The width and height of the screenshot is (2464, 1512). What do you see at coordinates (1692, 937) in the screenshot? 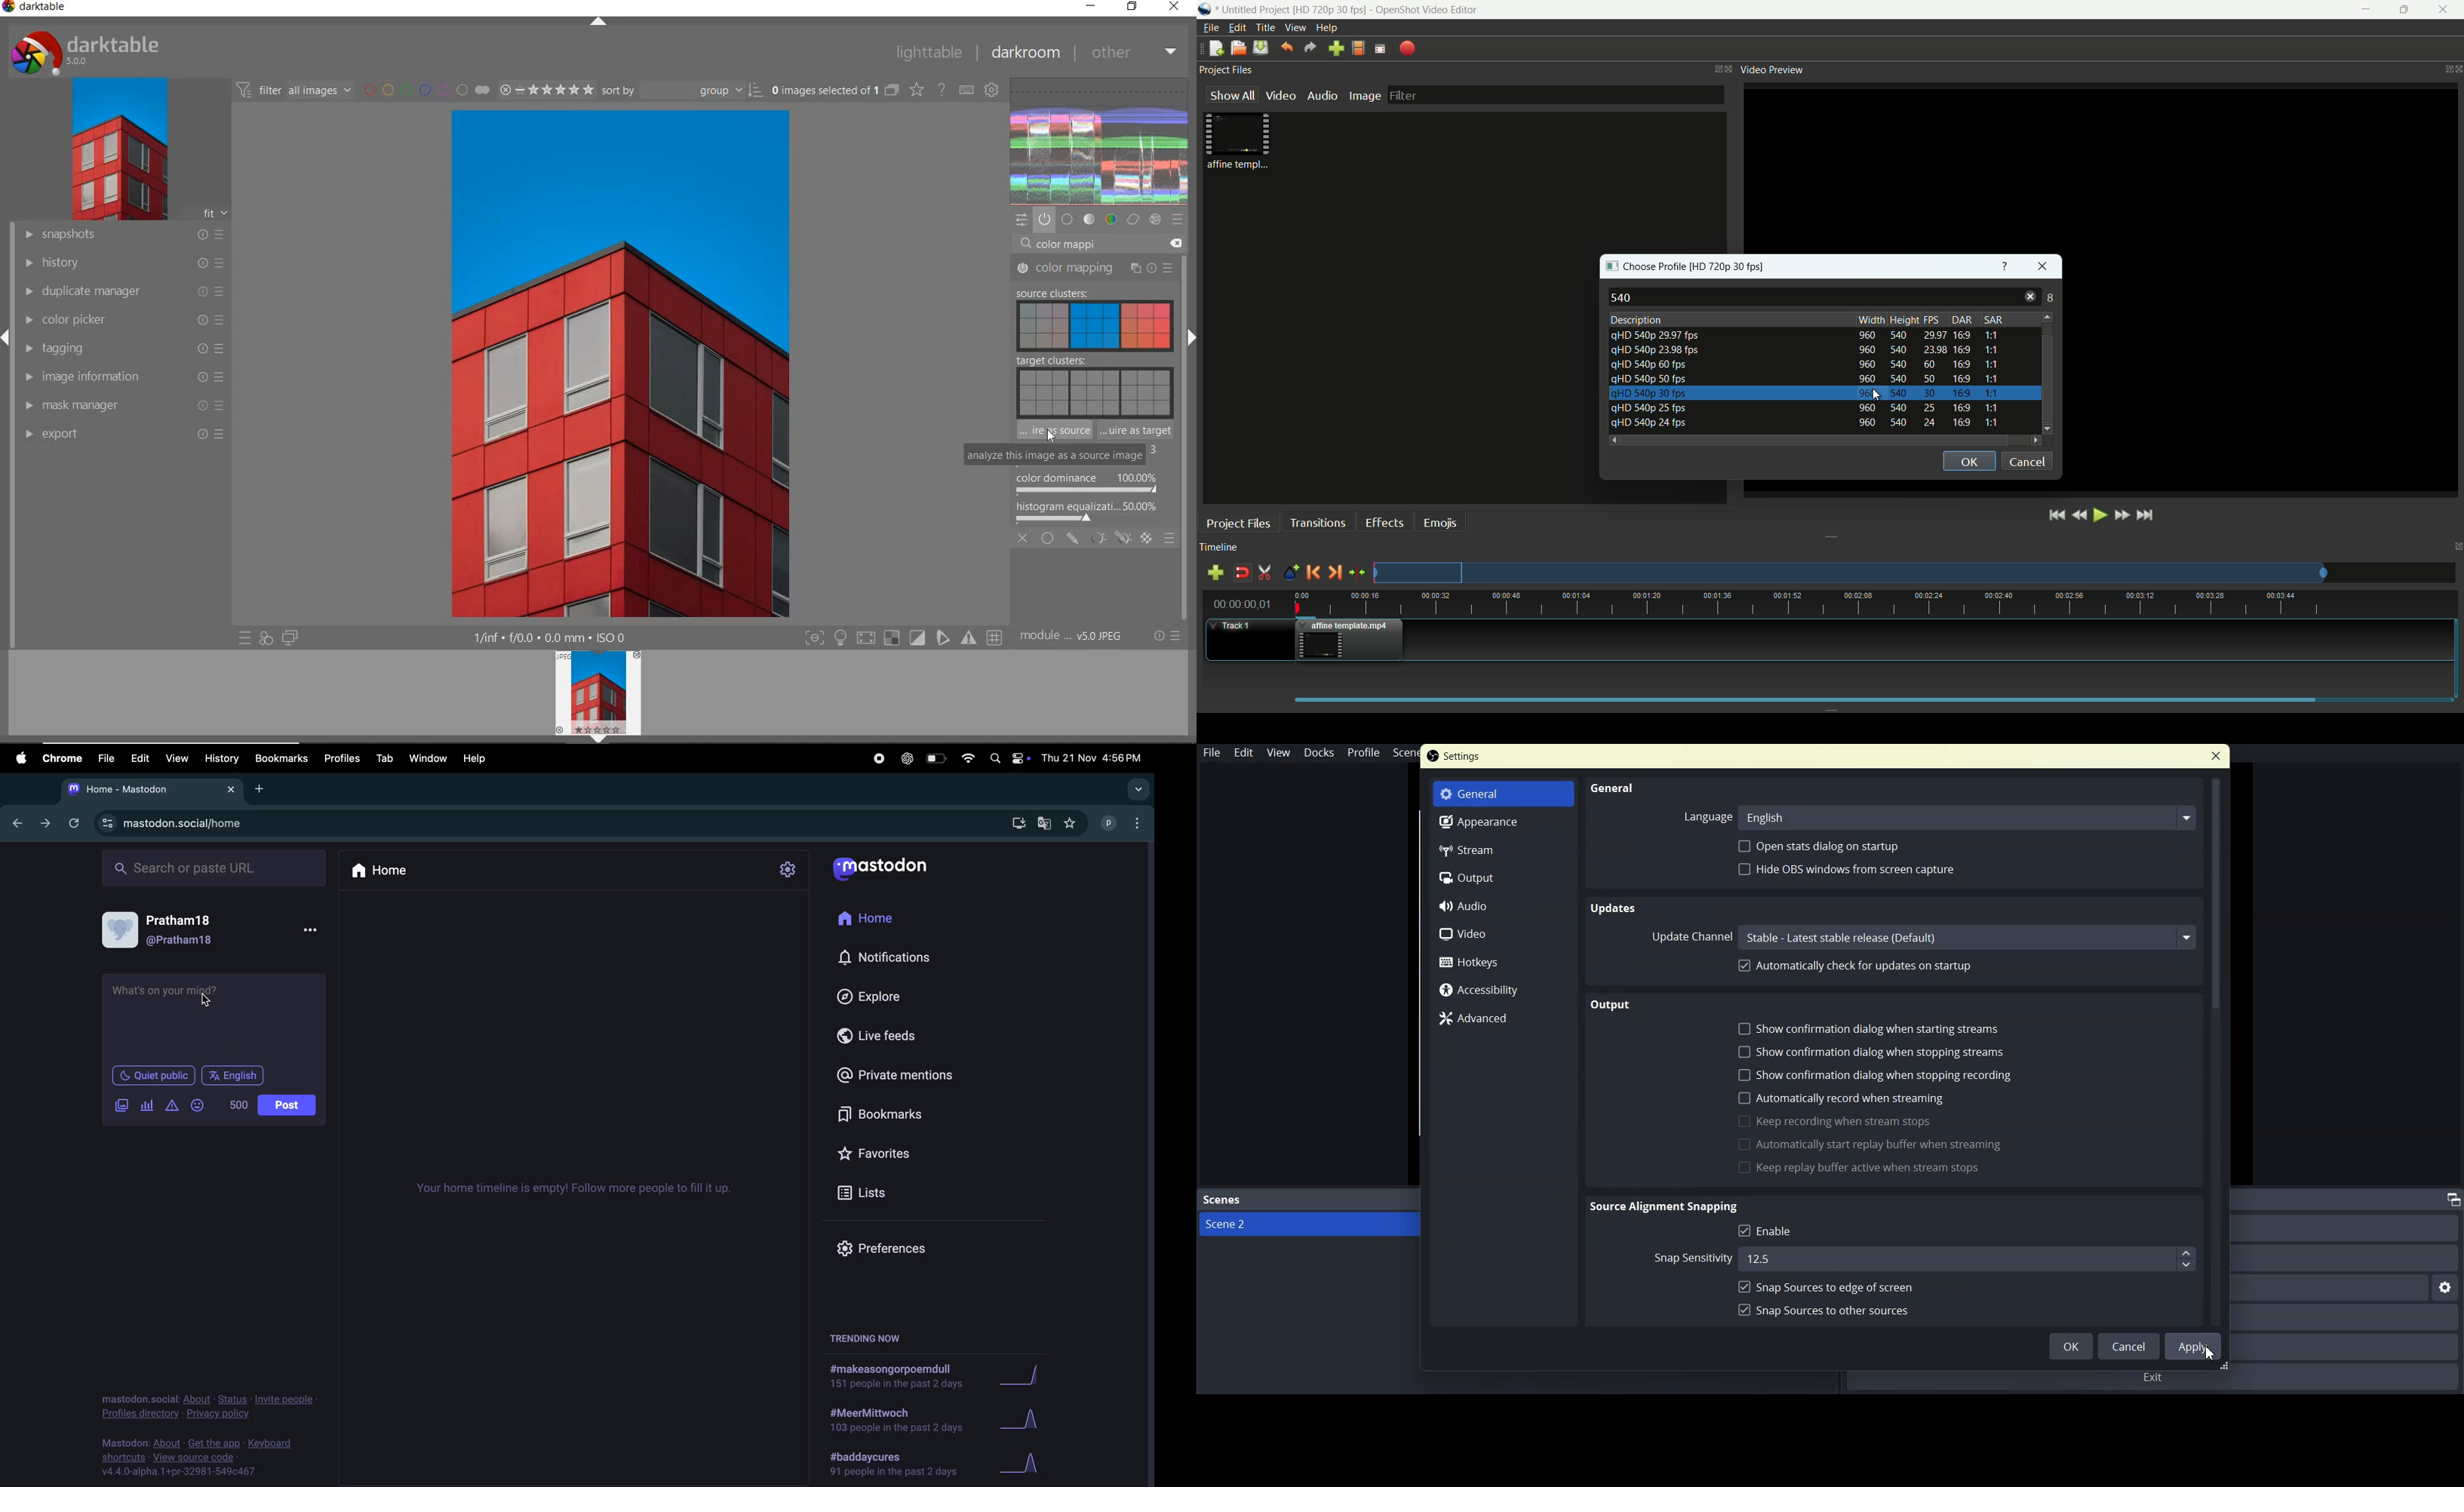
I see `Upper channel` at bounding box center [1692, 937].